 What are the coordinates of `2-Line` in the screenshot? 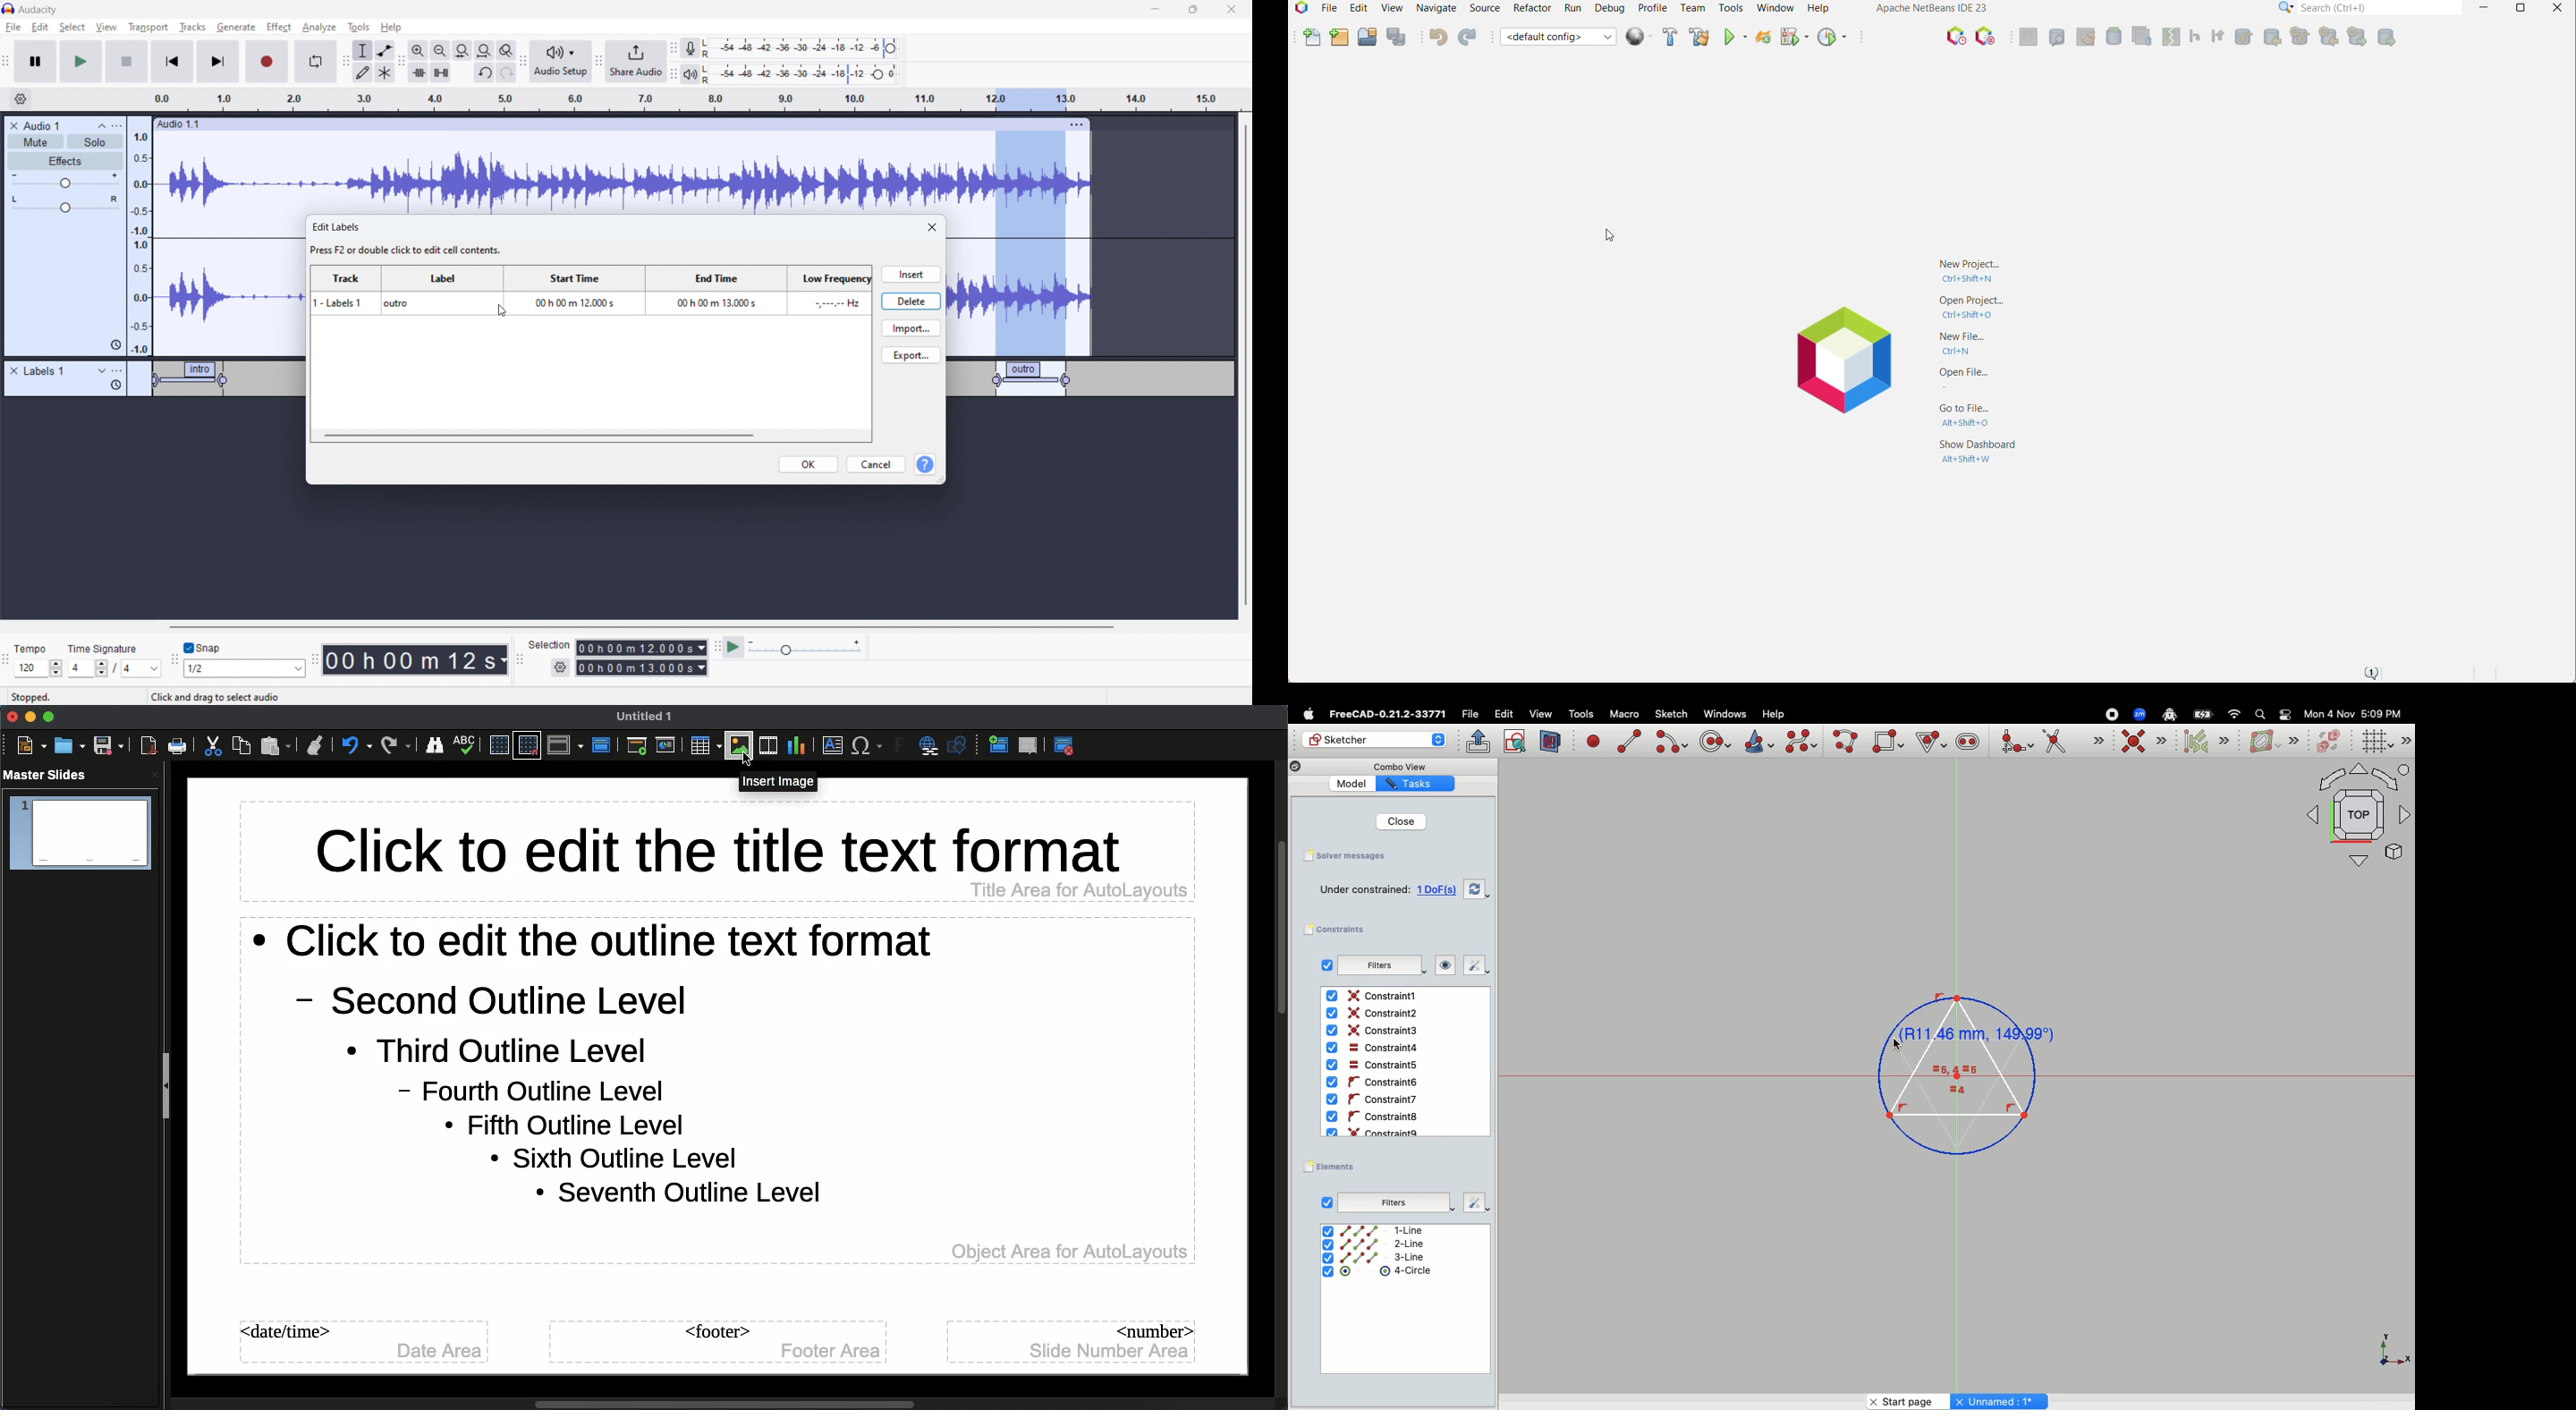 It's located at (1384, 1244).